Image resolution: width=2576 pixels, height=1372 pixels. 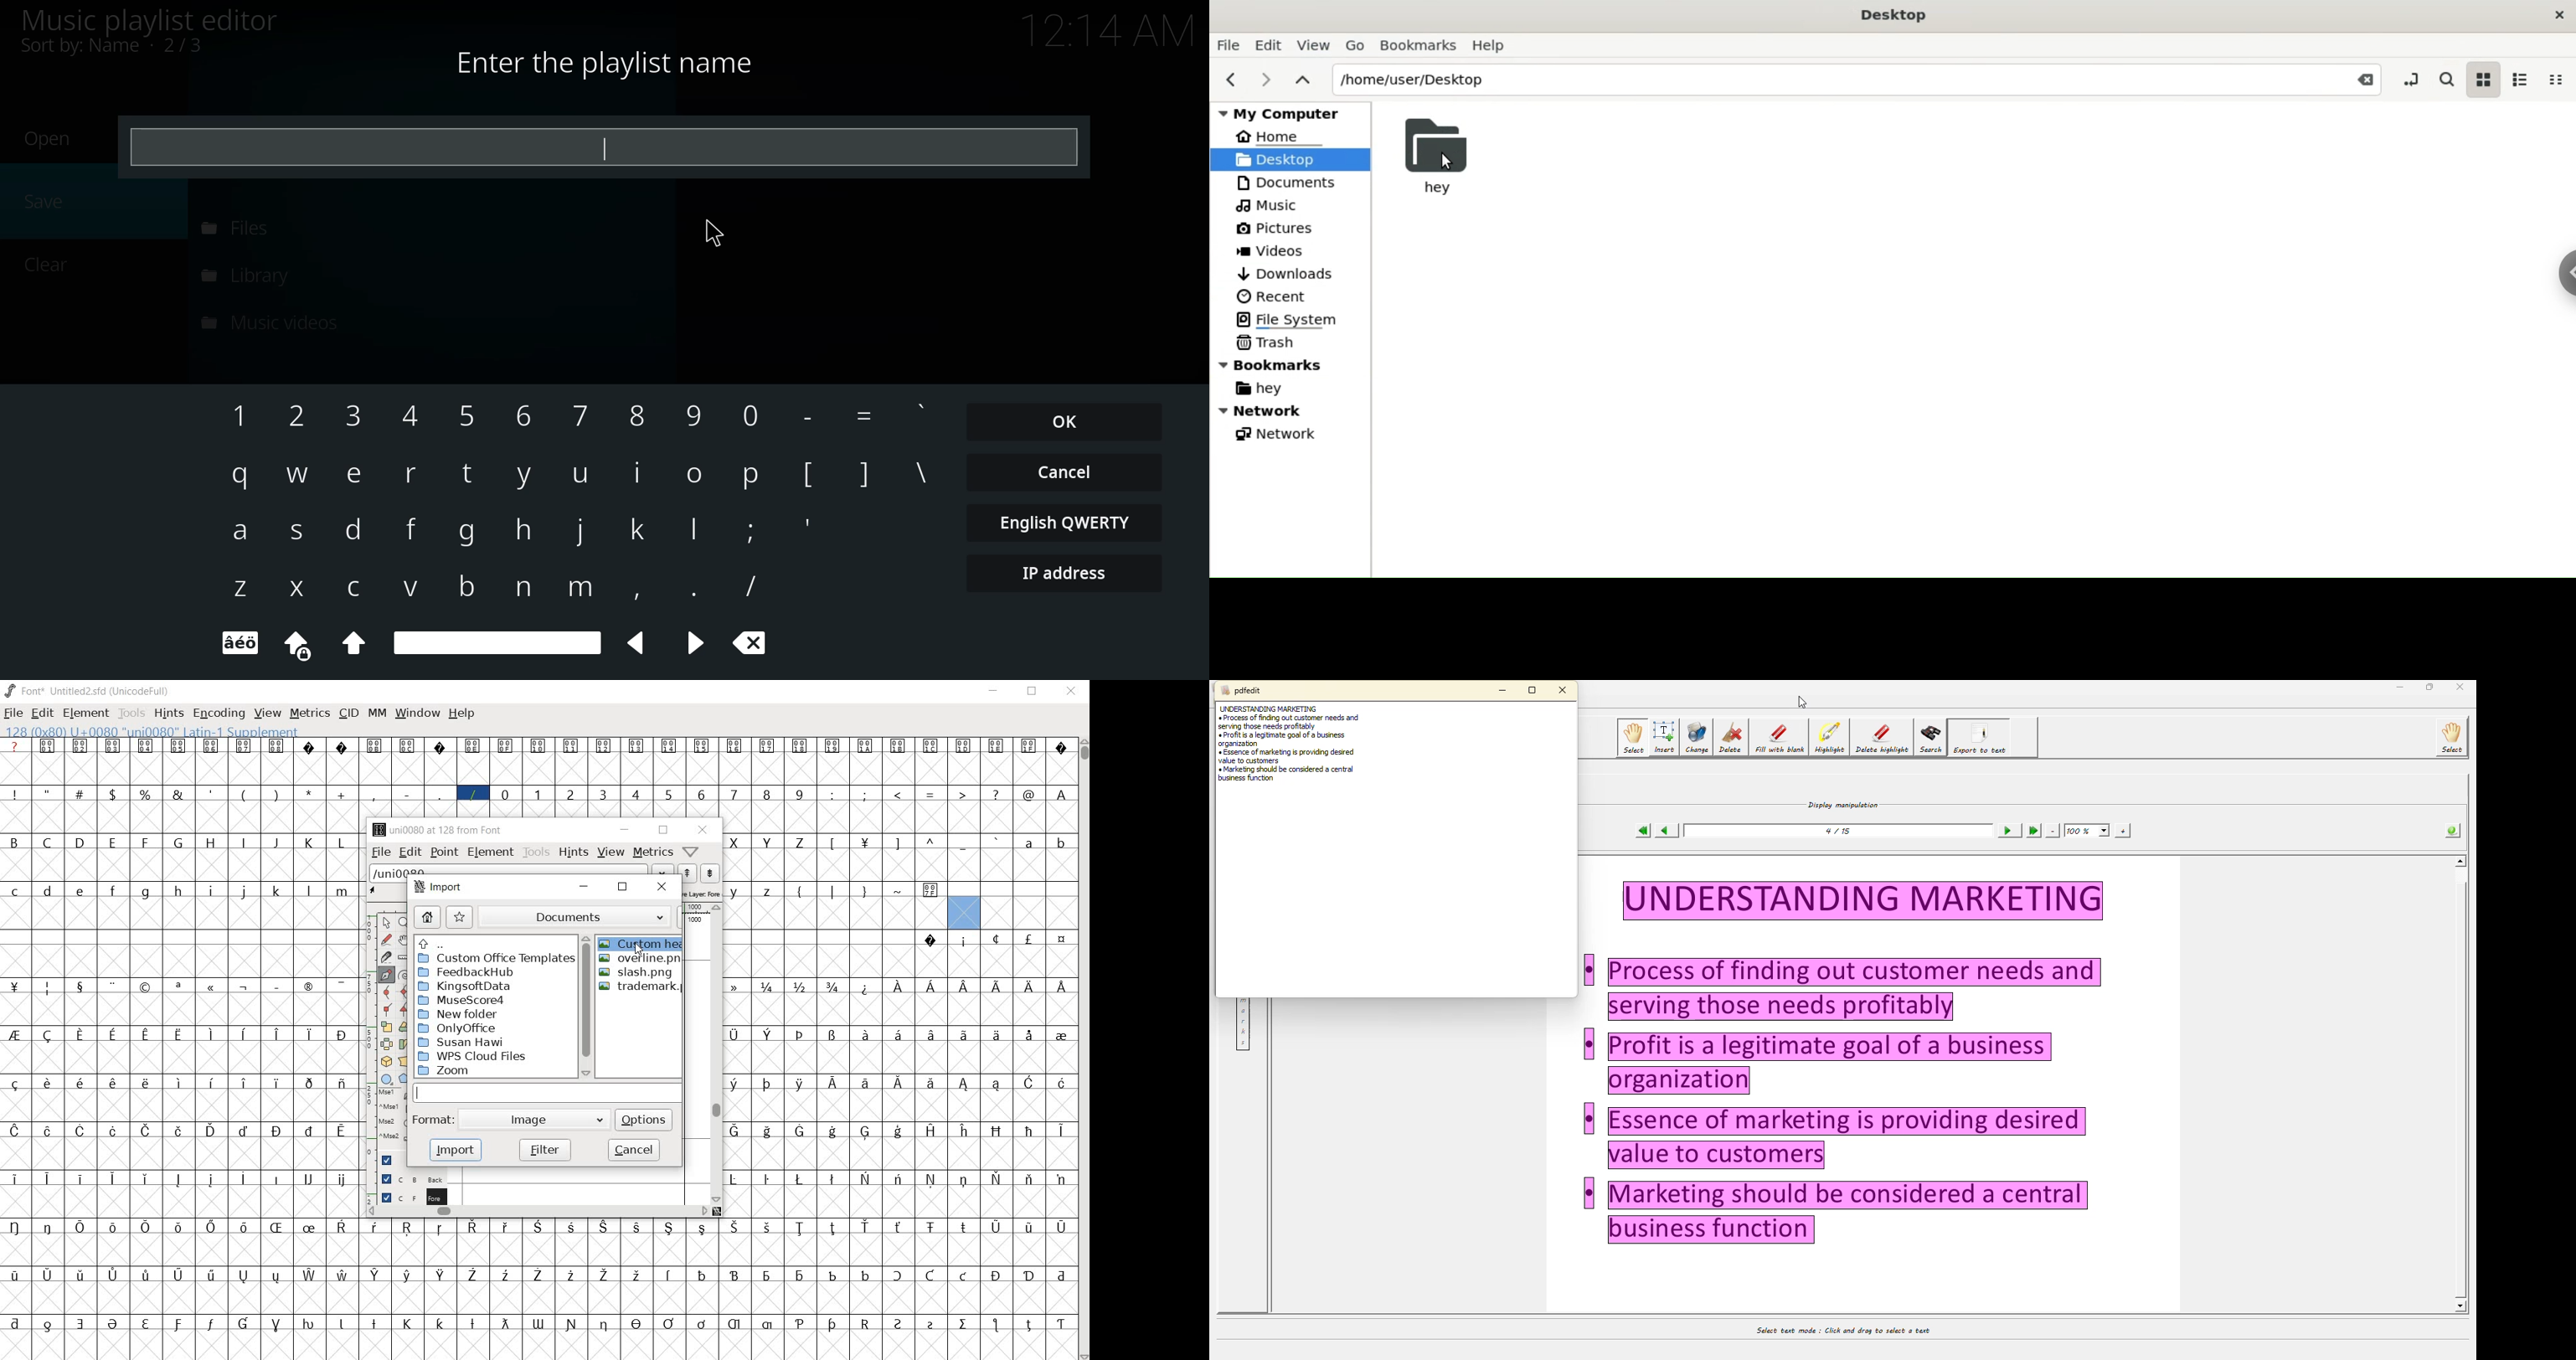 I want to click on glyph, so click(x=1031, y=987).